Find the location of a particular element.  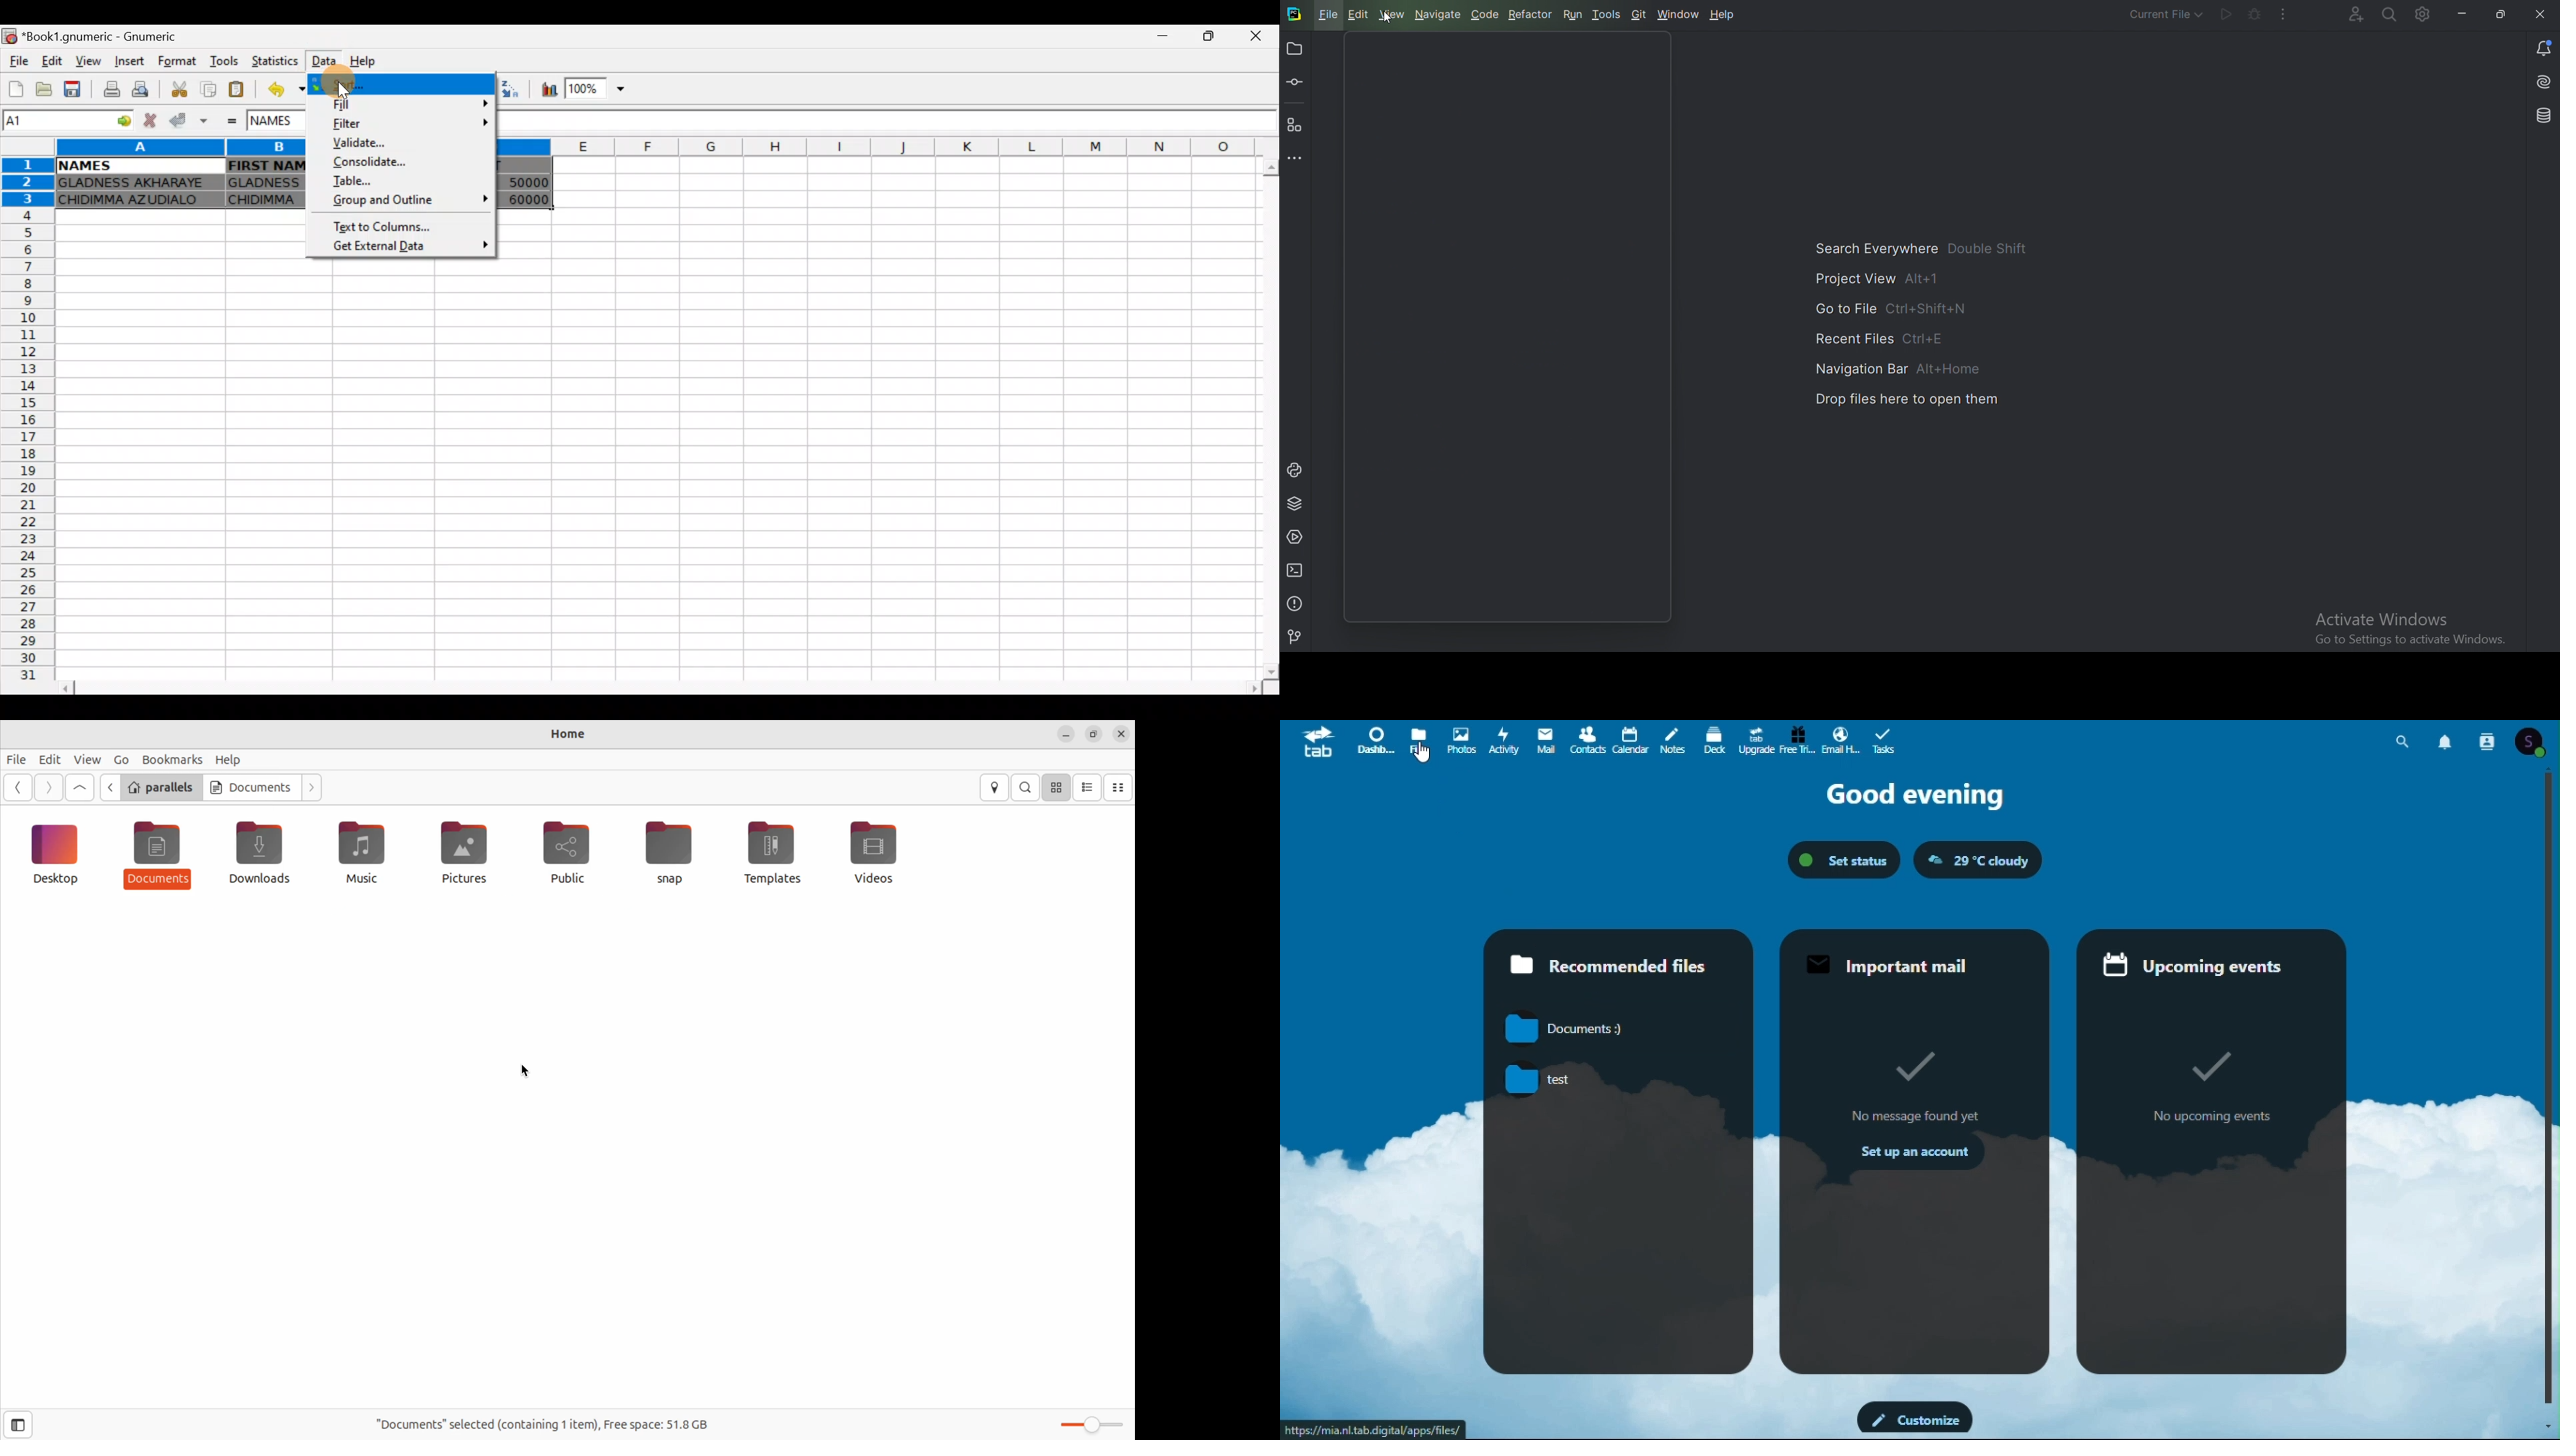

Cell name A1 is located at coordinates (53, 122).